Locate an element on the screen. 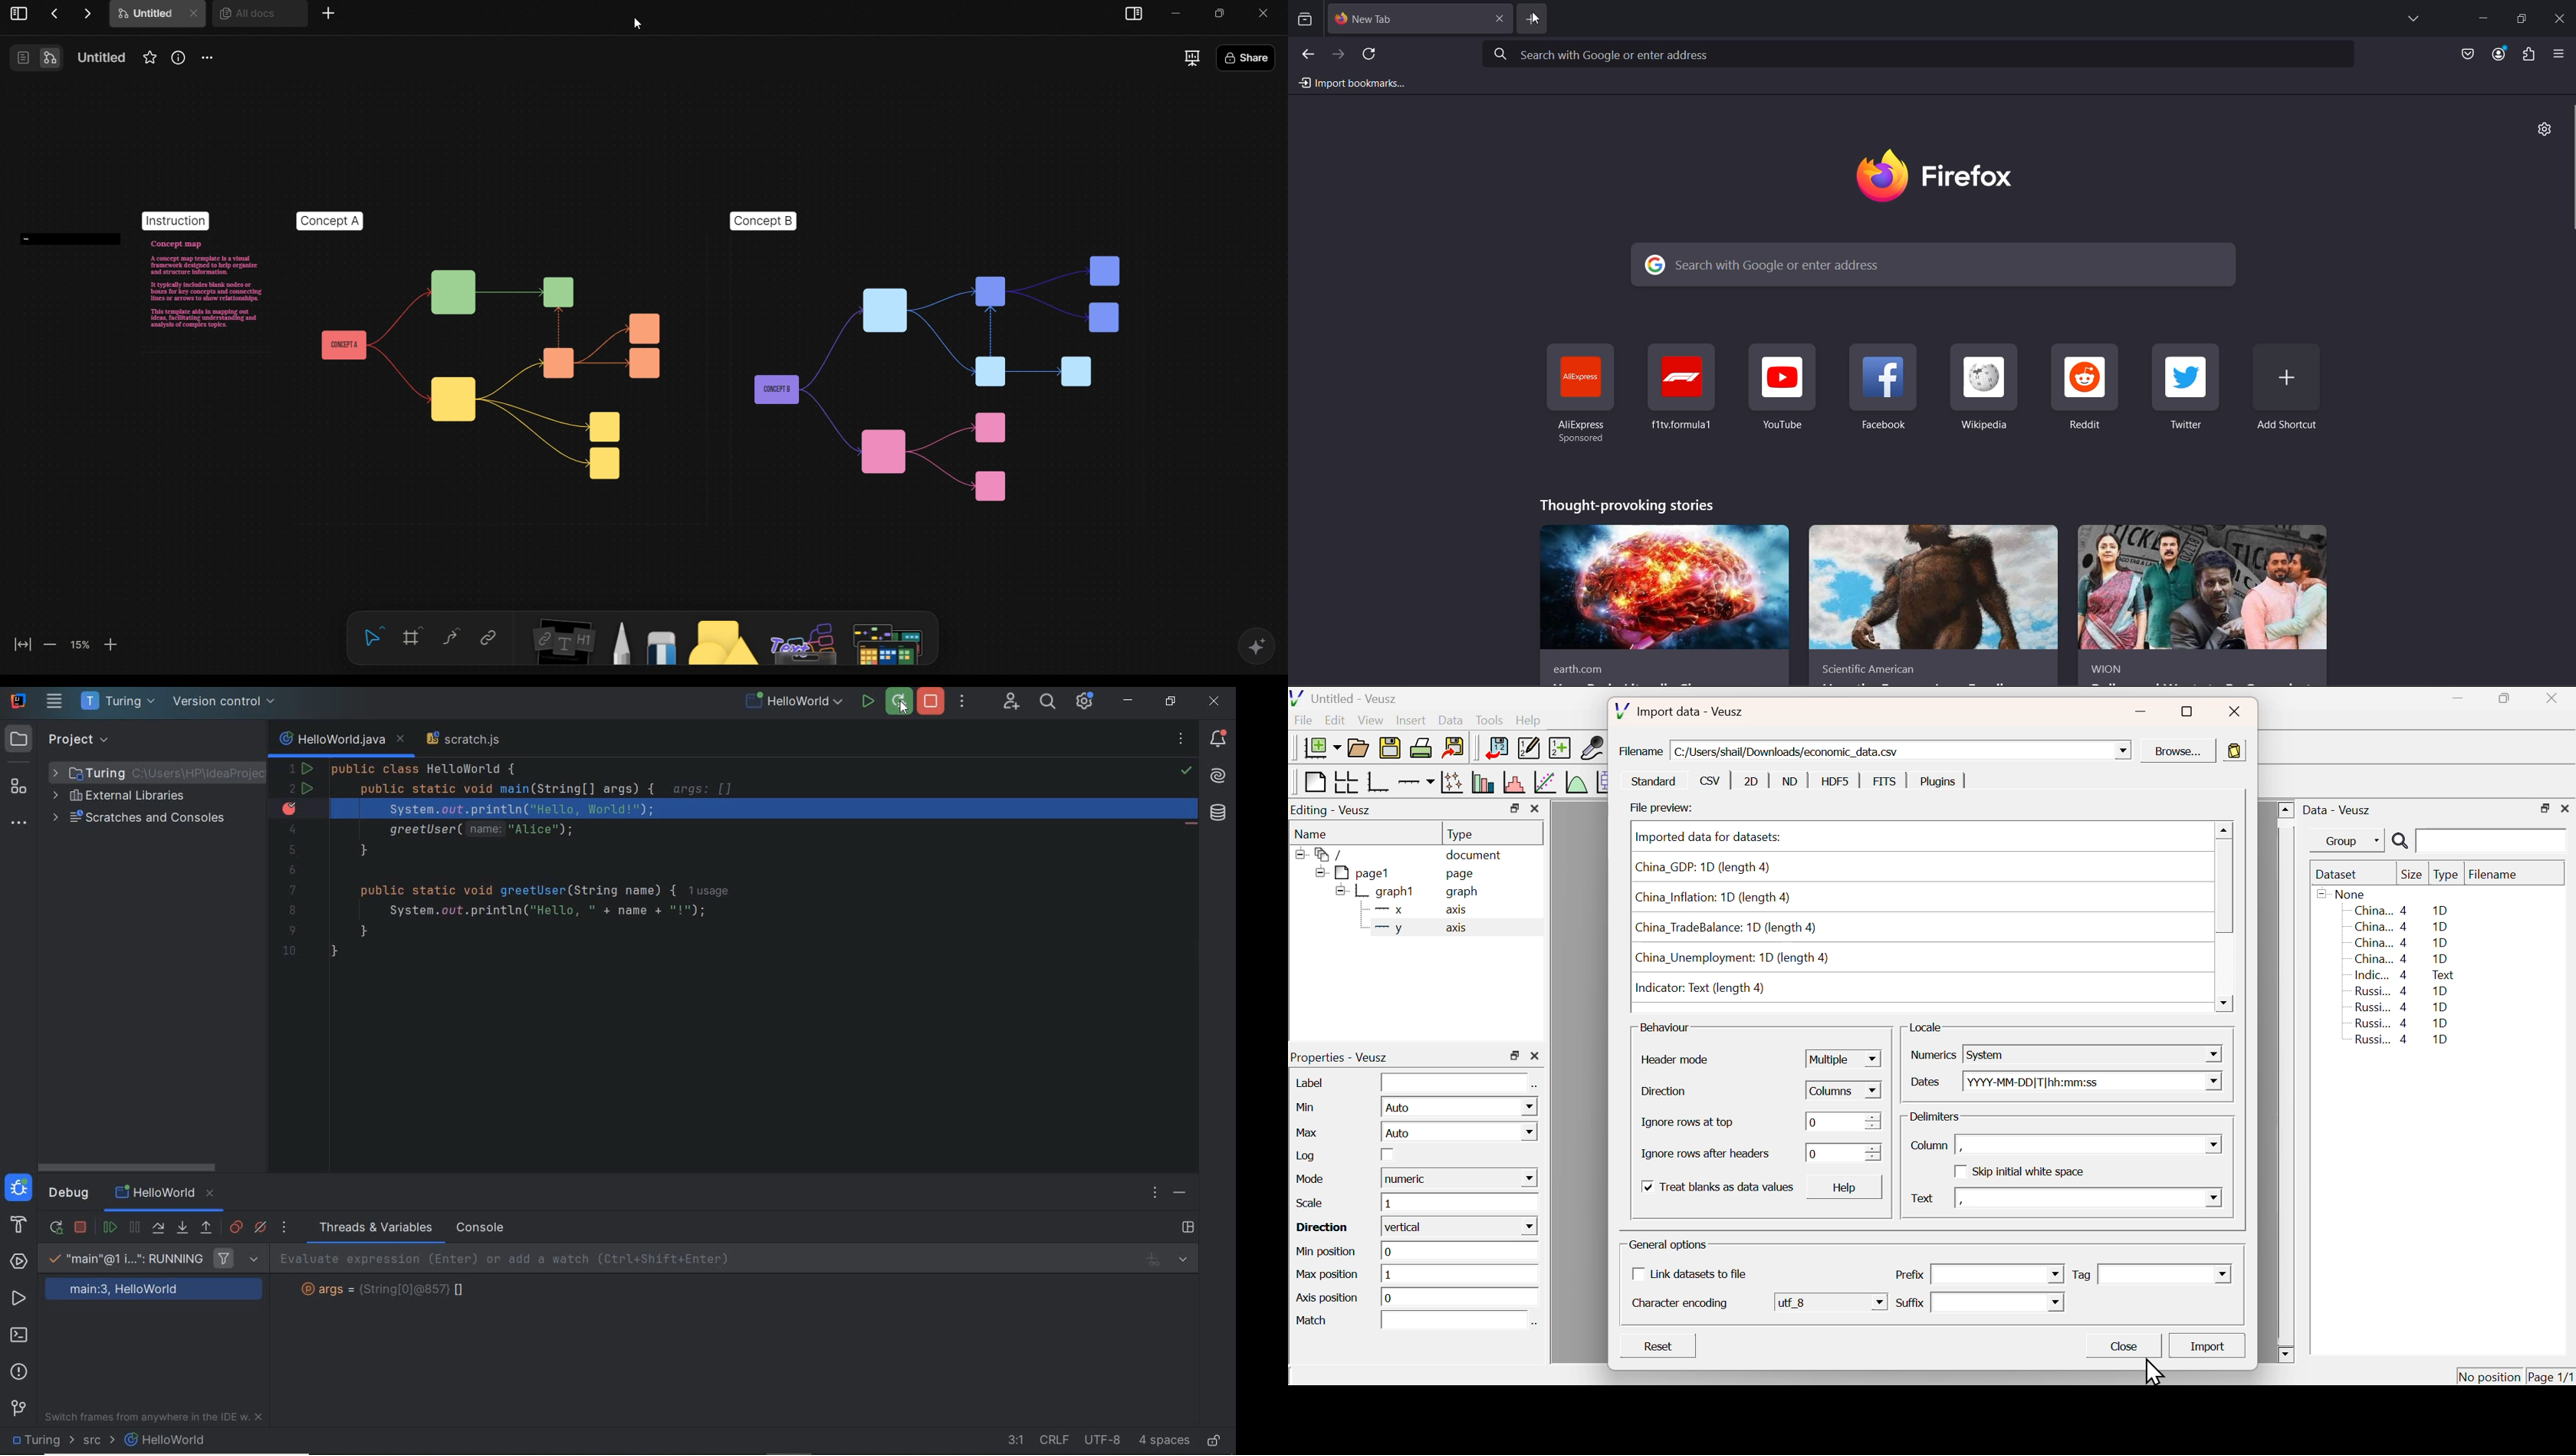 The height and width of the screenshot is (1456, 2576). Link datasets to file is located at coordinates (1699, 1276).